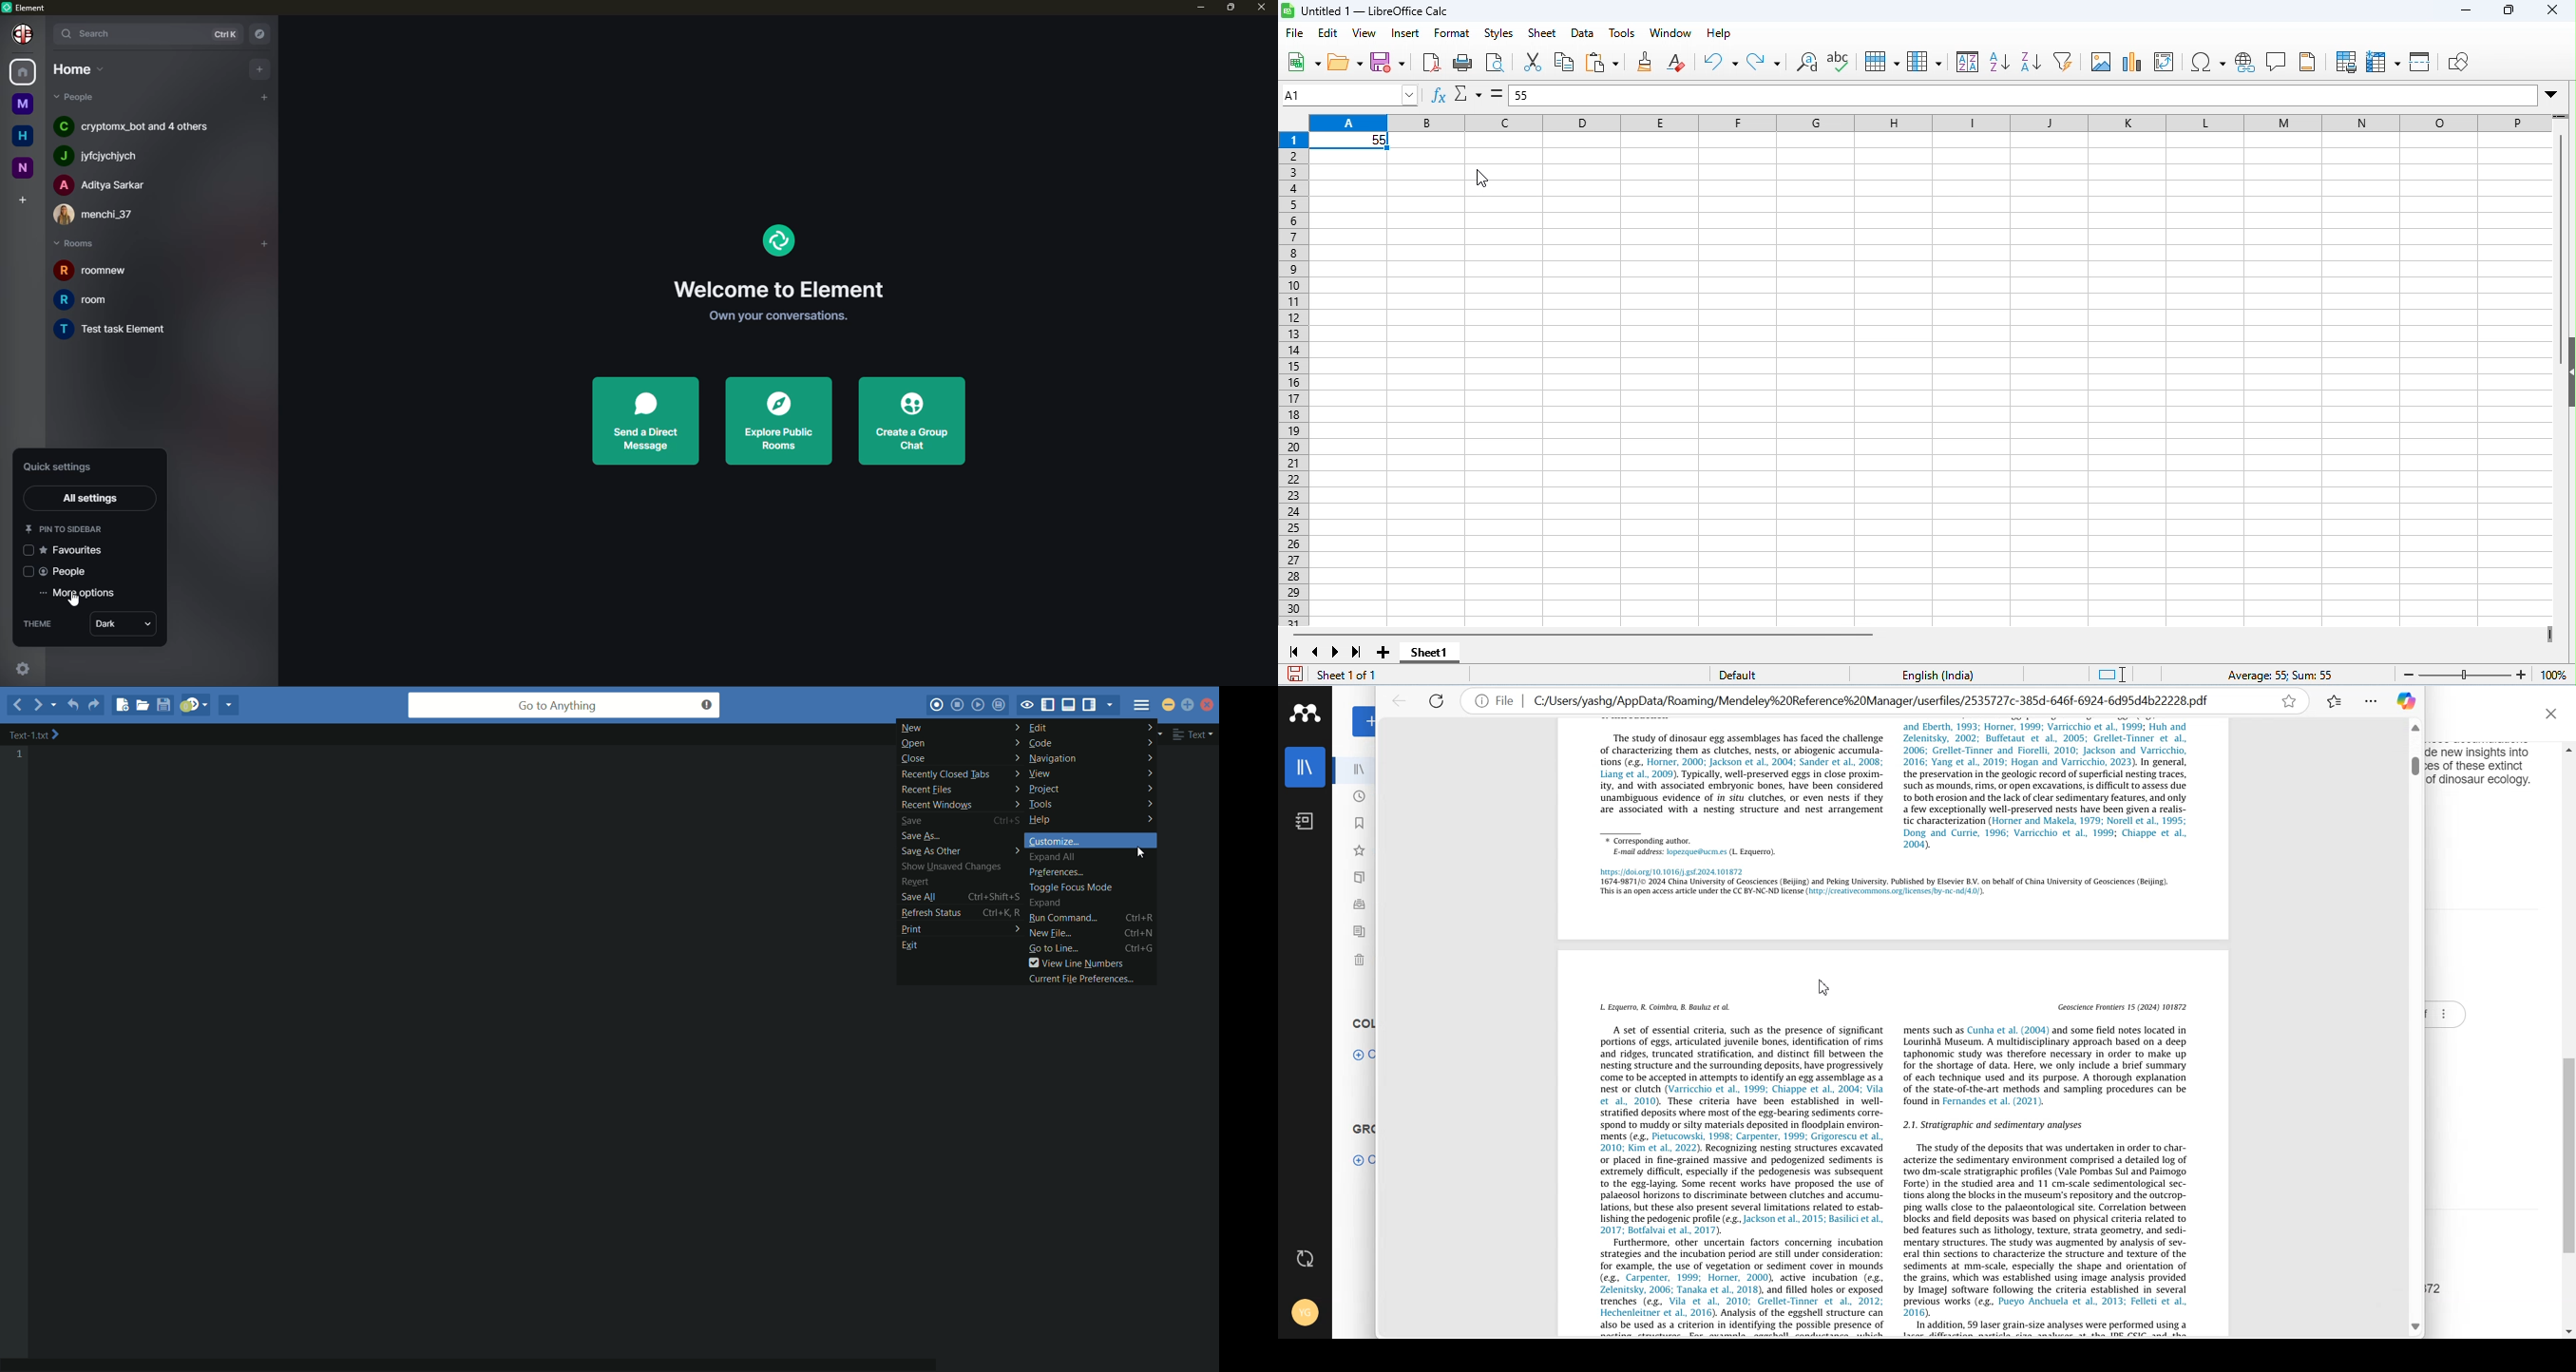 This screenshot has width=2576, height=1372. What do you see at coordinates (258, 32) in the screenshot?
I see `navigator` at bounding box center [258, 32].